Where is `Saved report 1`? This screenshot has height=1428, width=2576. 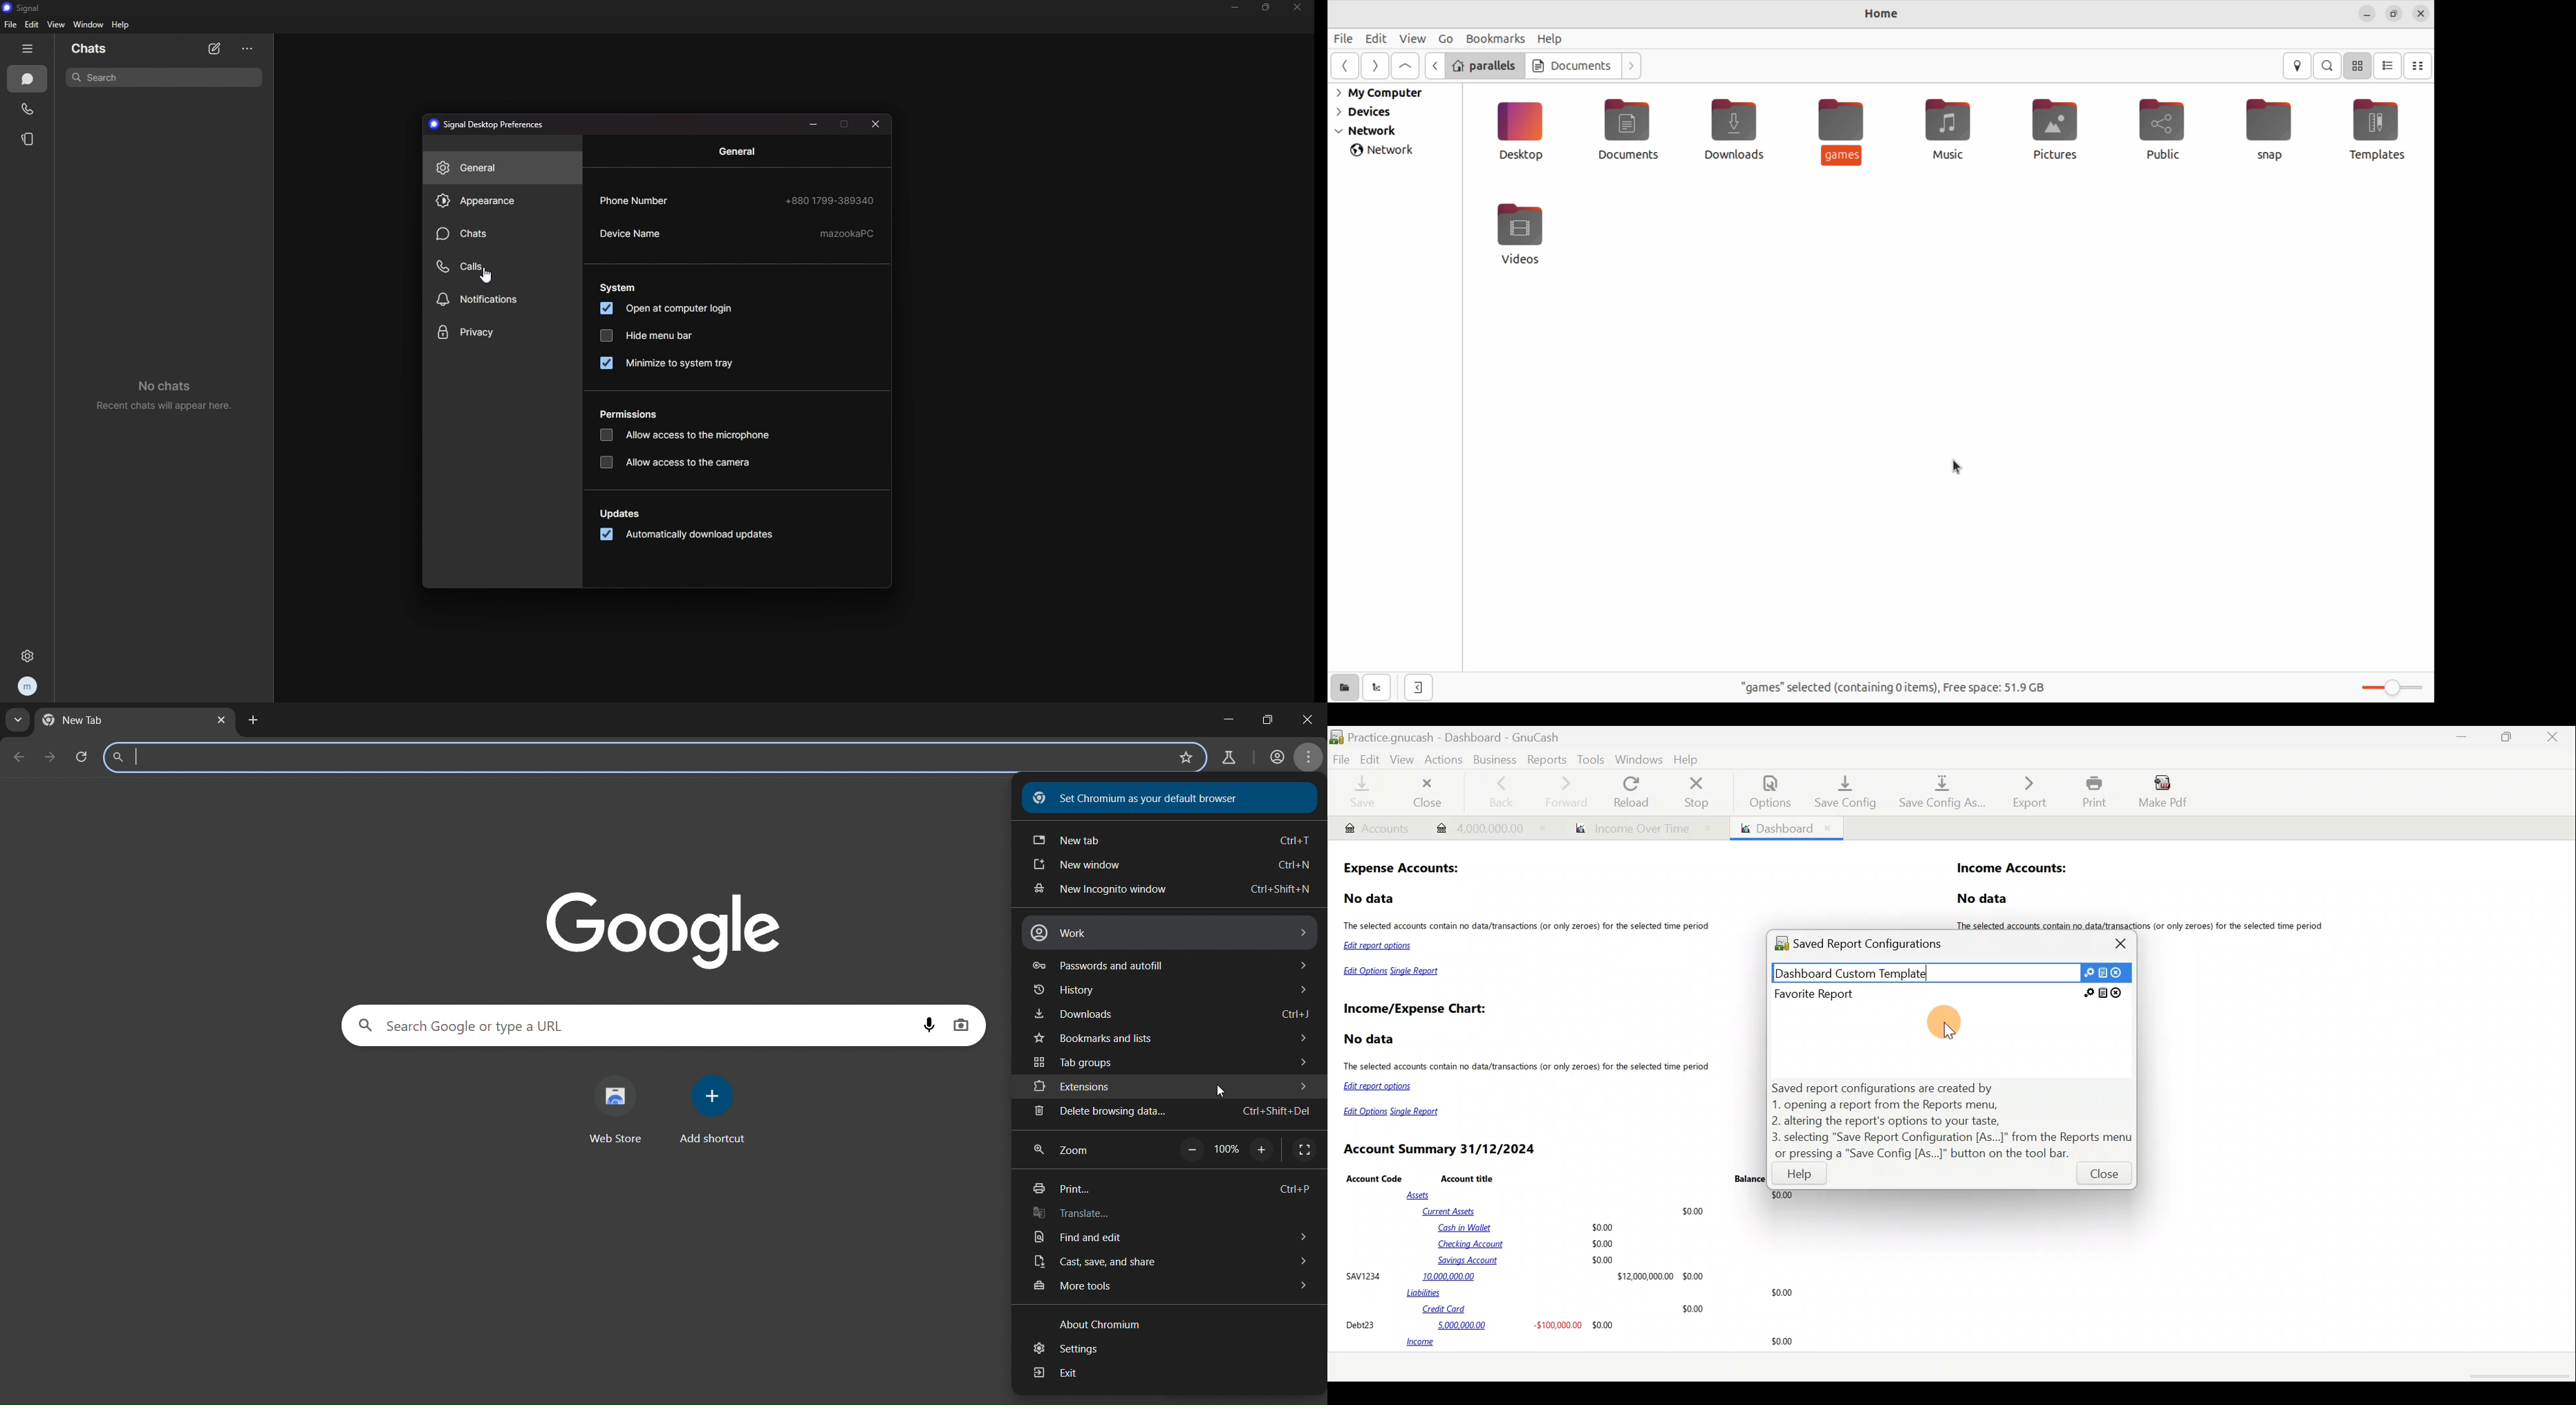
Saved report 1 is located at coordinates (1951, 972).